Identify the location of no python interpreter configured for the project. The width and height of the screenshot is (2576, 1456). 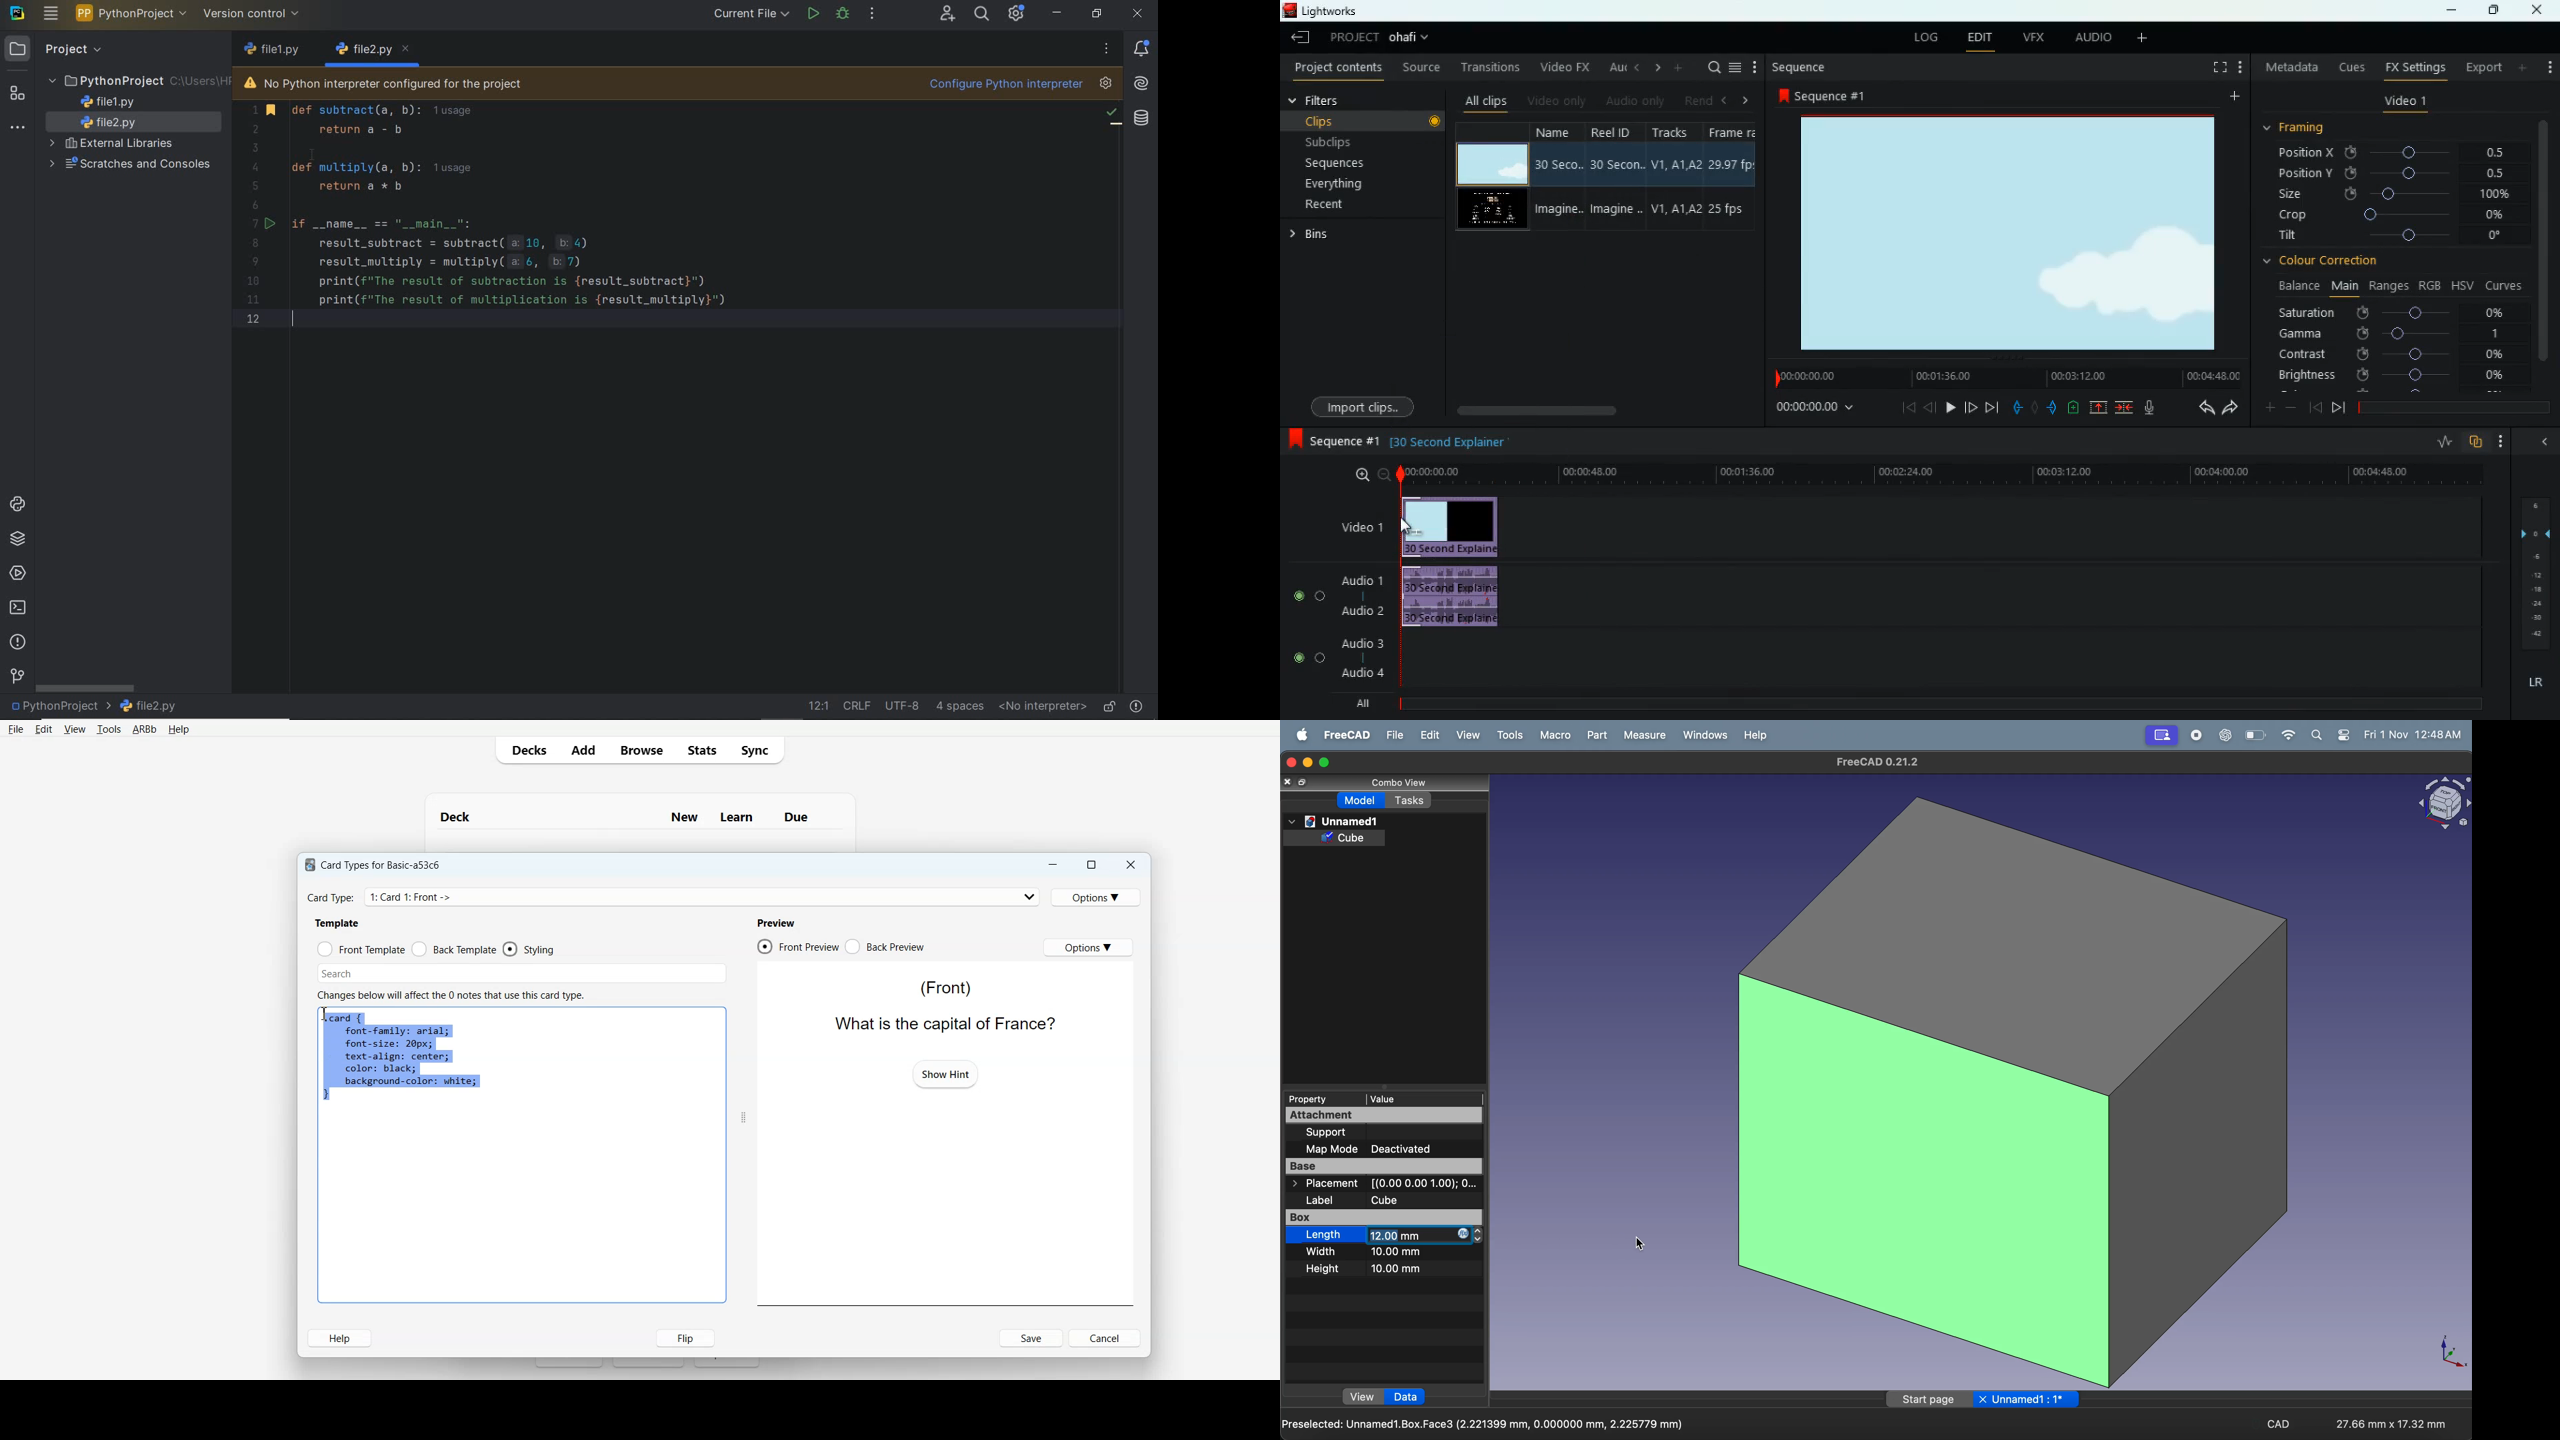
(384, 84).